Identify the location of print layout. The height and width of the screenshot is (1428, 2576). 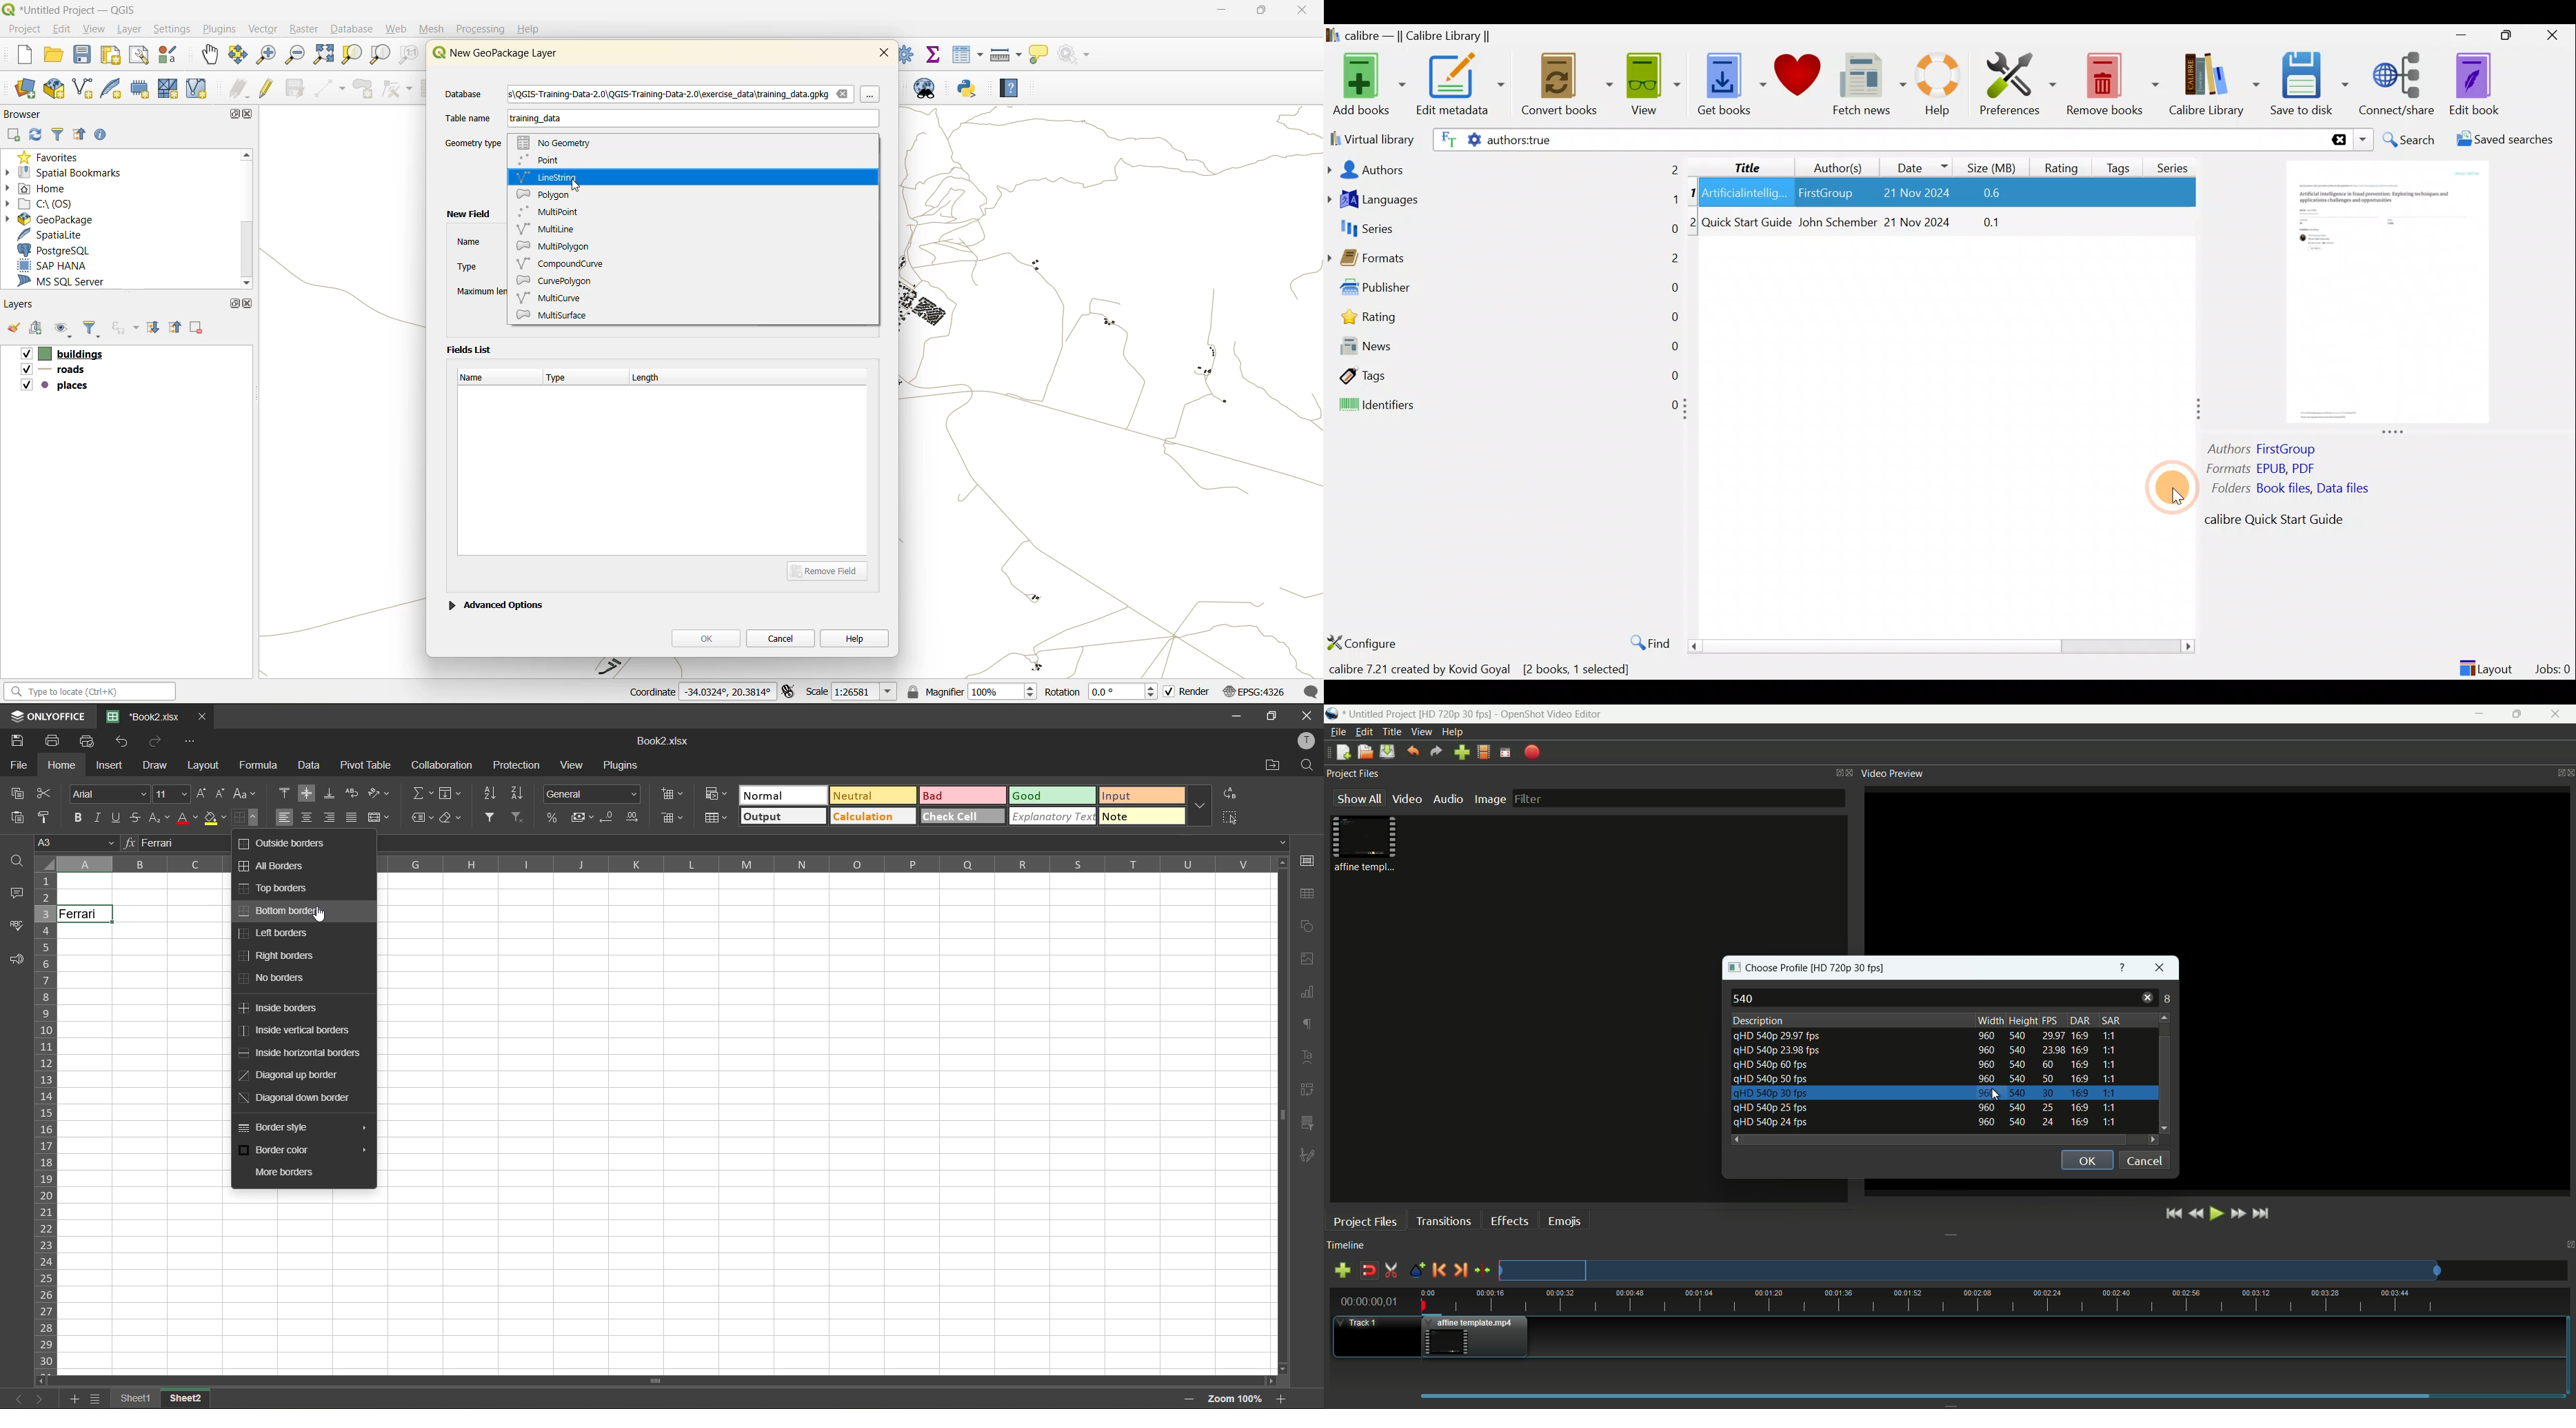
(112, 57).